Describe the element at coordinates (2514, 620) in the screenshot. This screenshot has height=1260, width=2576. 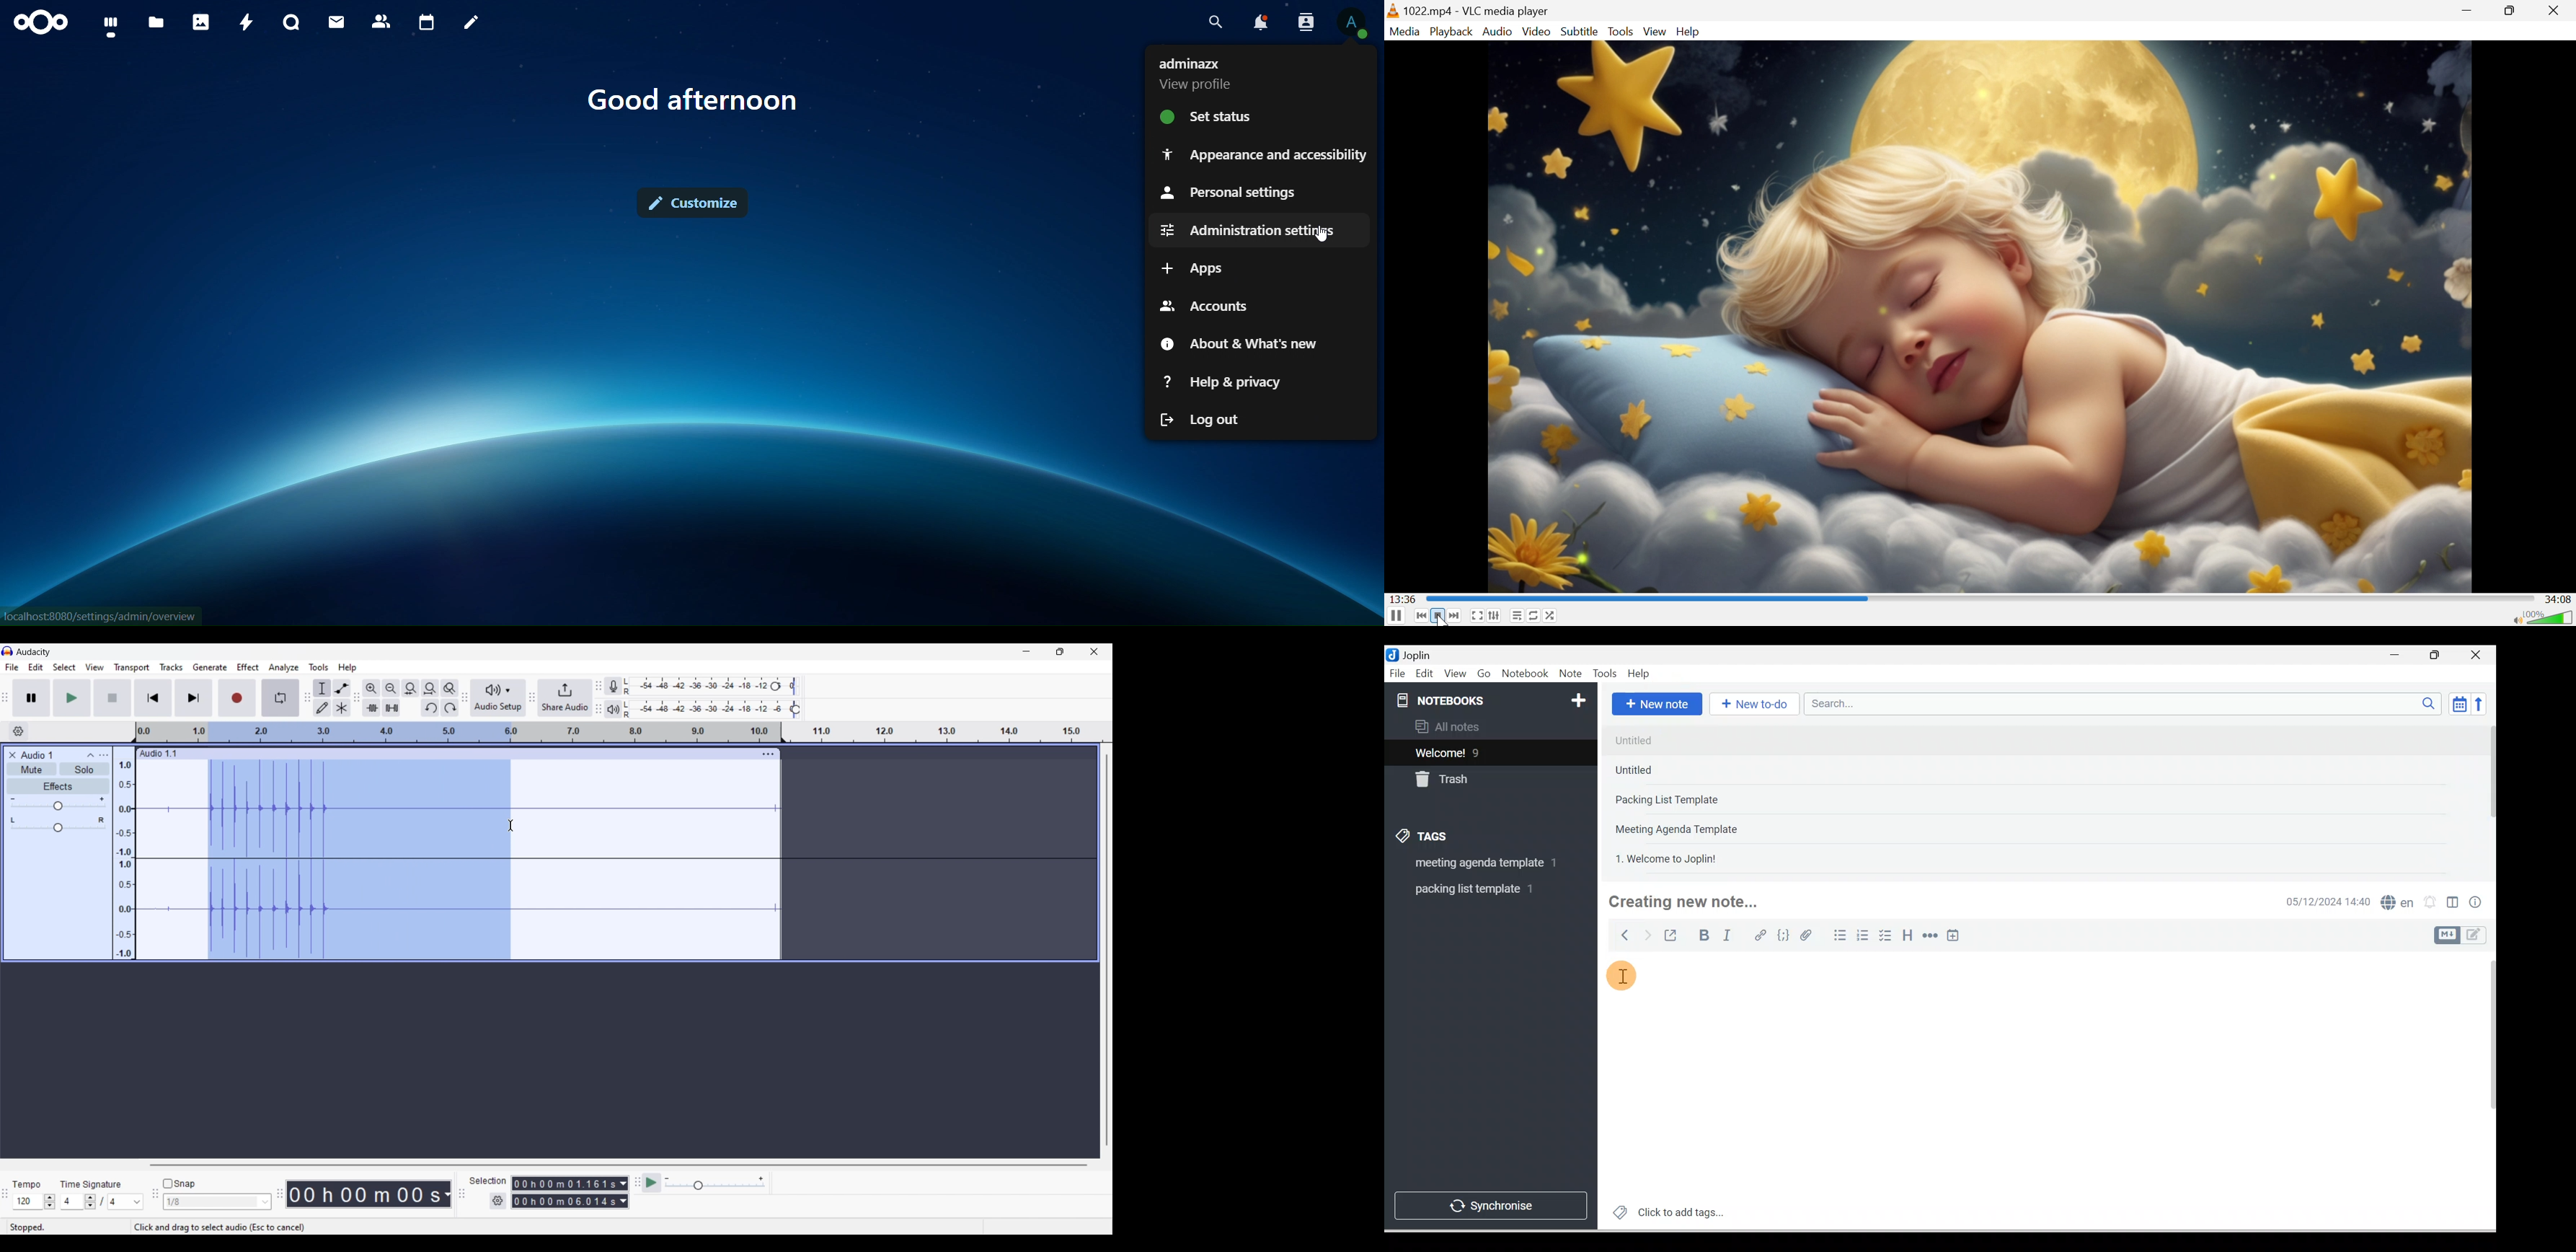
I see `Mute` at that location.